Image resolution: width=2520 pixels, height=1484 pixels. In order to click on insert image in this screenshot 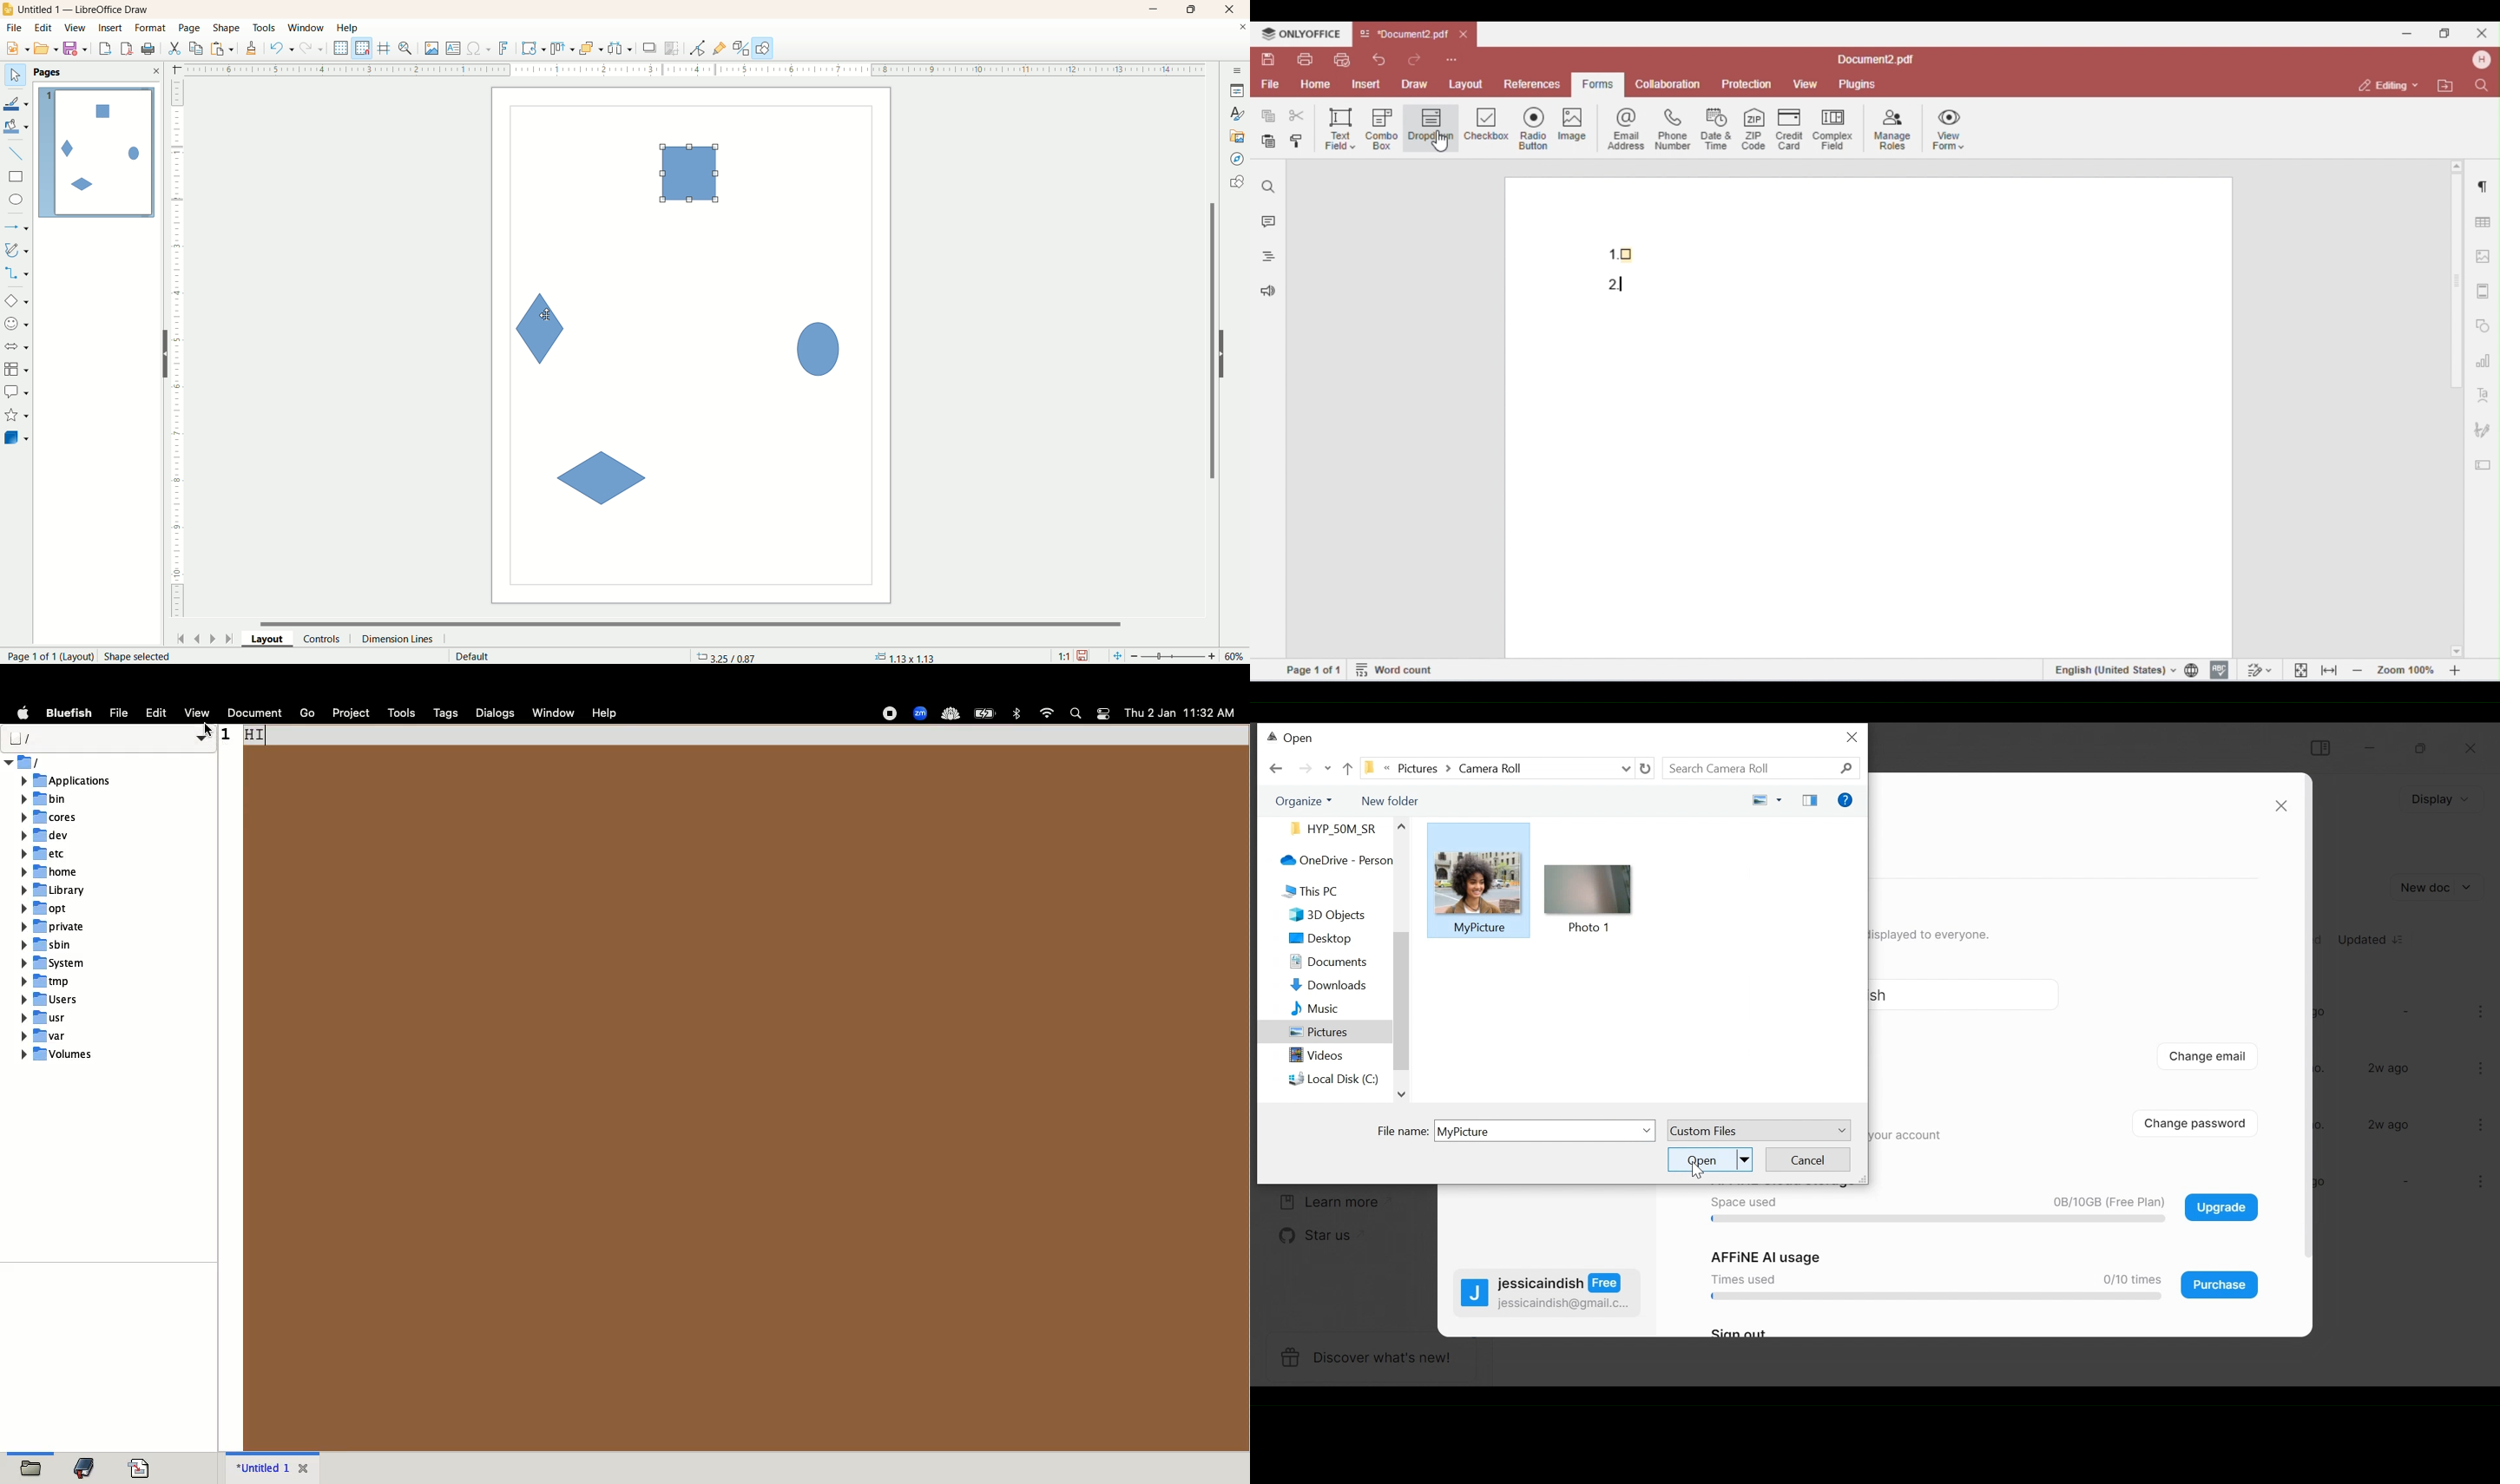, I will do `click(432, 49)`.